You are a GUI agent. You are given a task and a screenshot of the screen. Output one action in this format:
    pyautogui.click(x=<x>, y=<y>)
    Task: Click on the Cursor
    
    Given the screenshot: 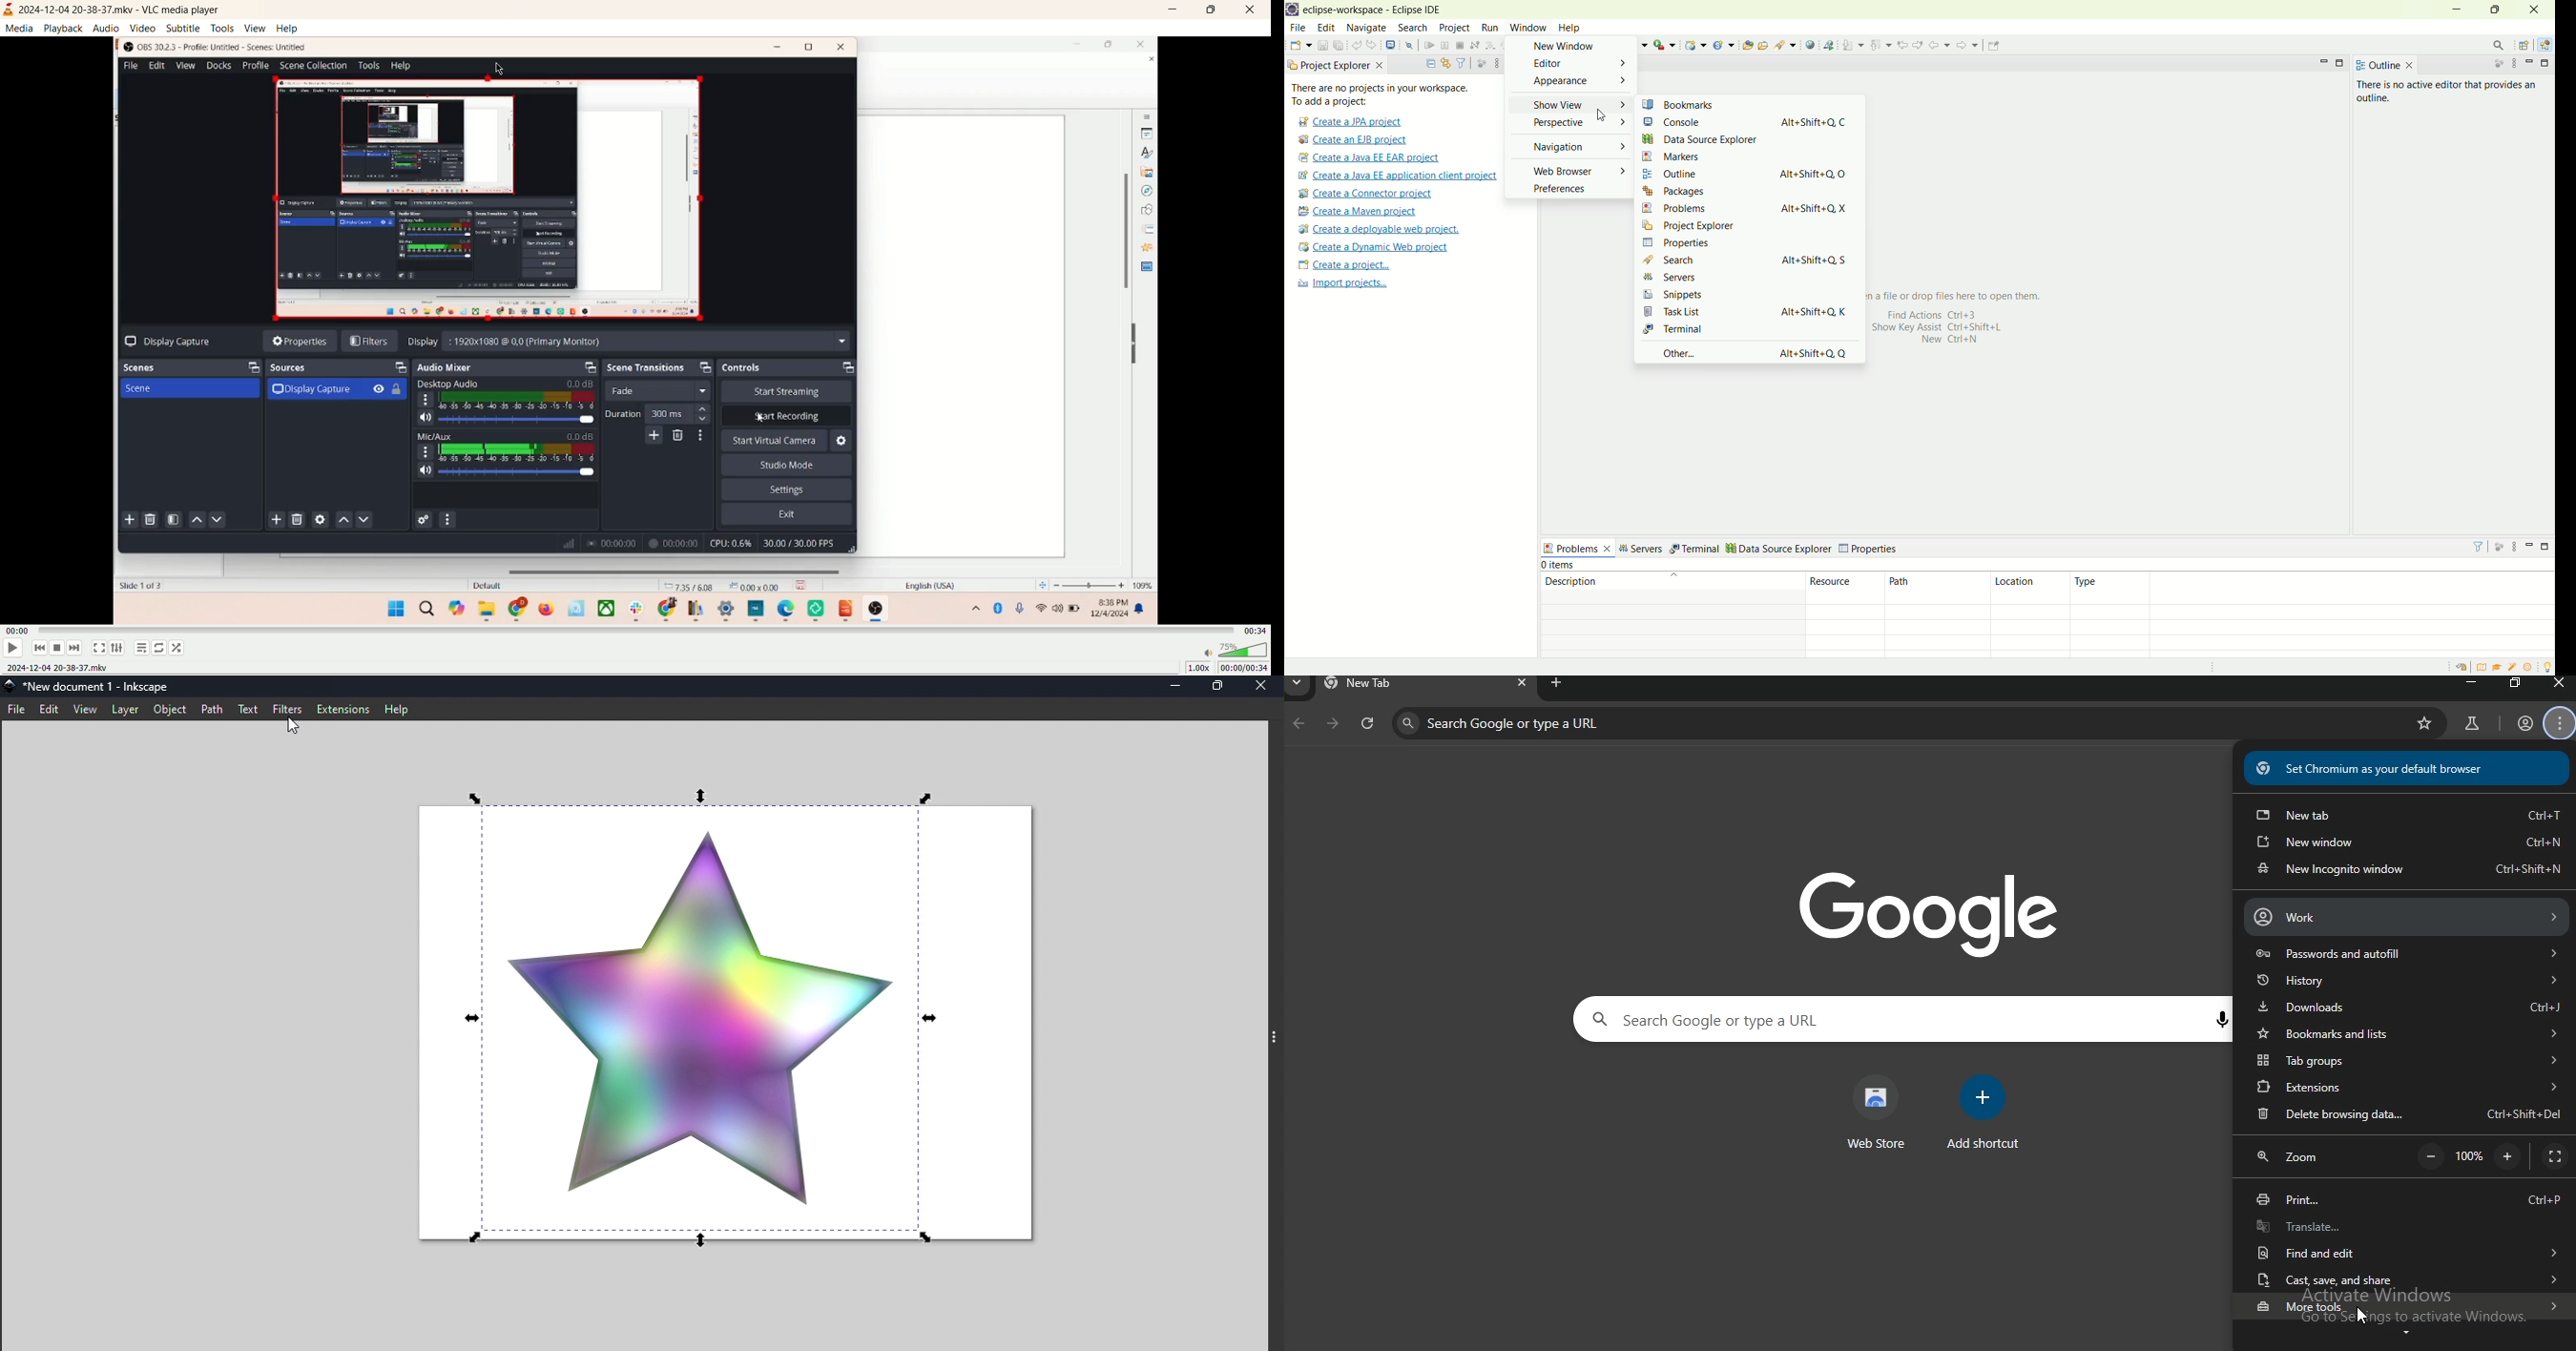 What is the action you would take?
    pyautogui.click(x=295, y=731)
    